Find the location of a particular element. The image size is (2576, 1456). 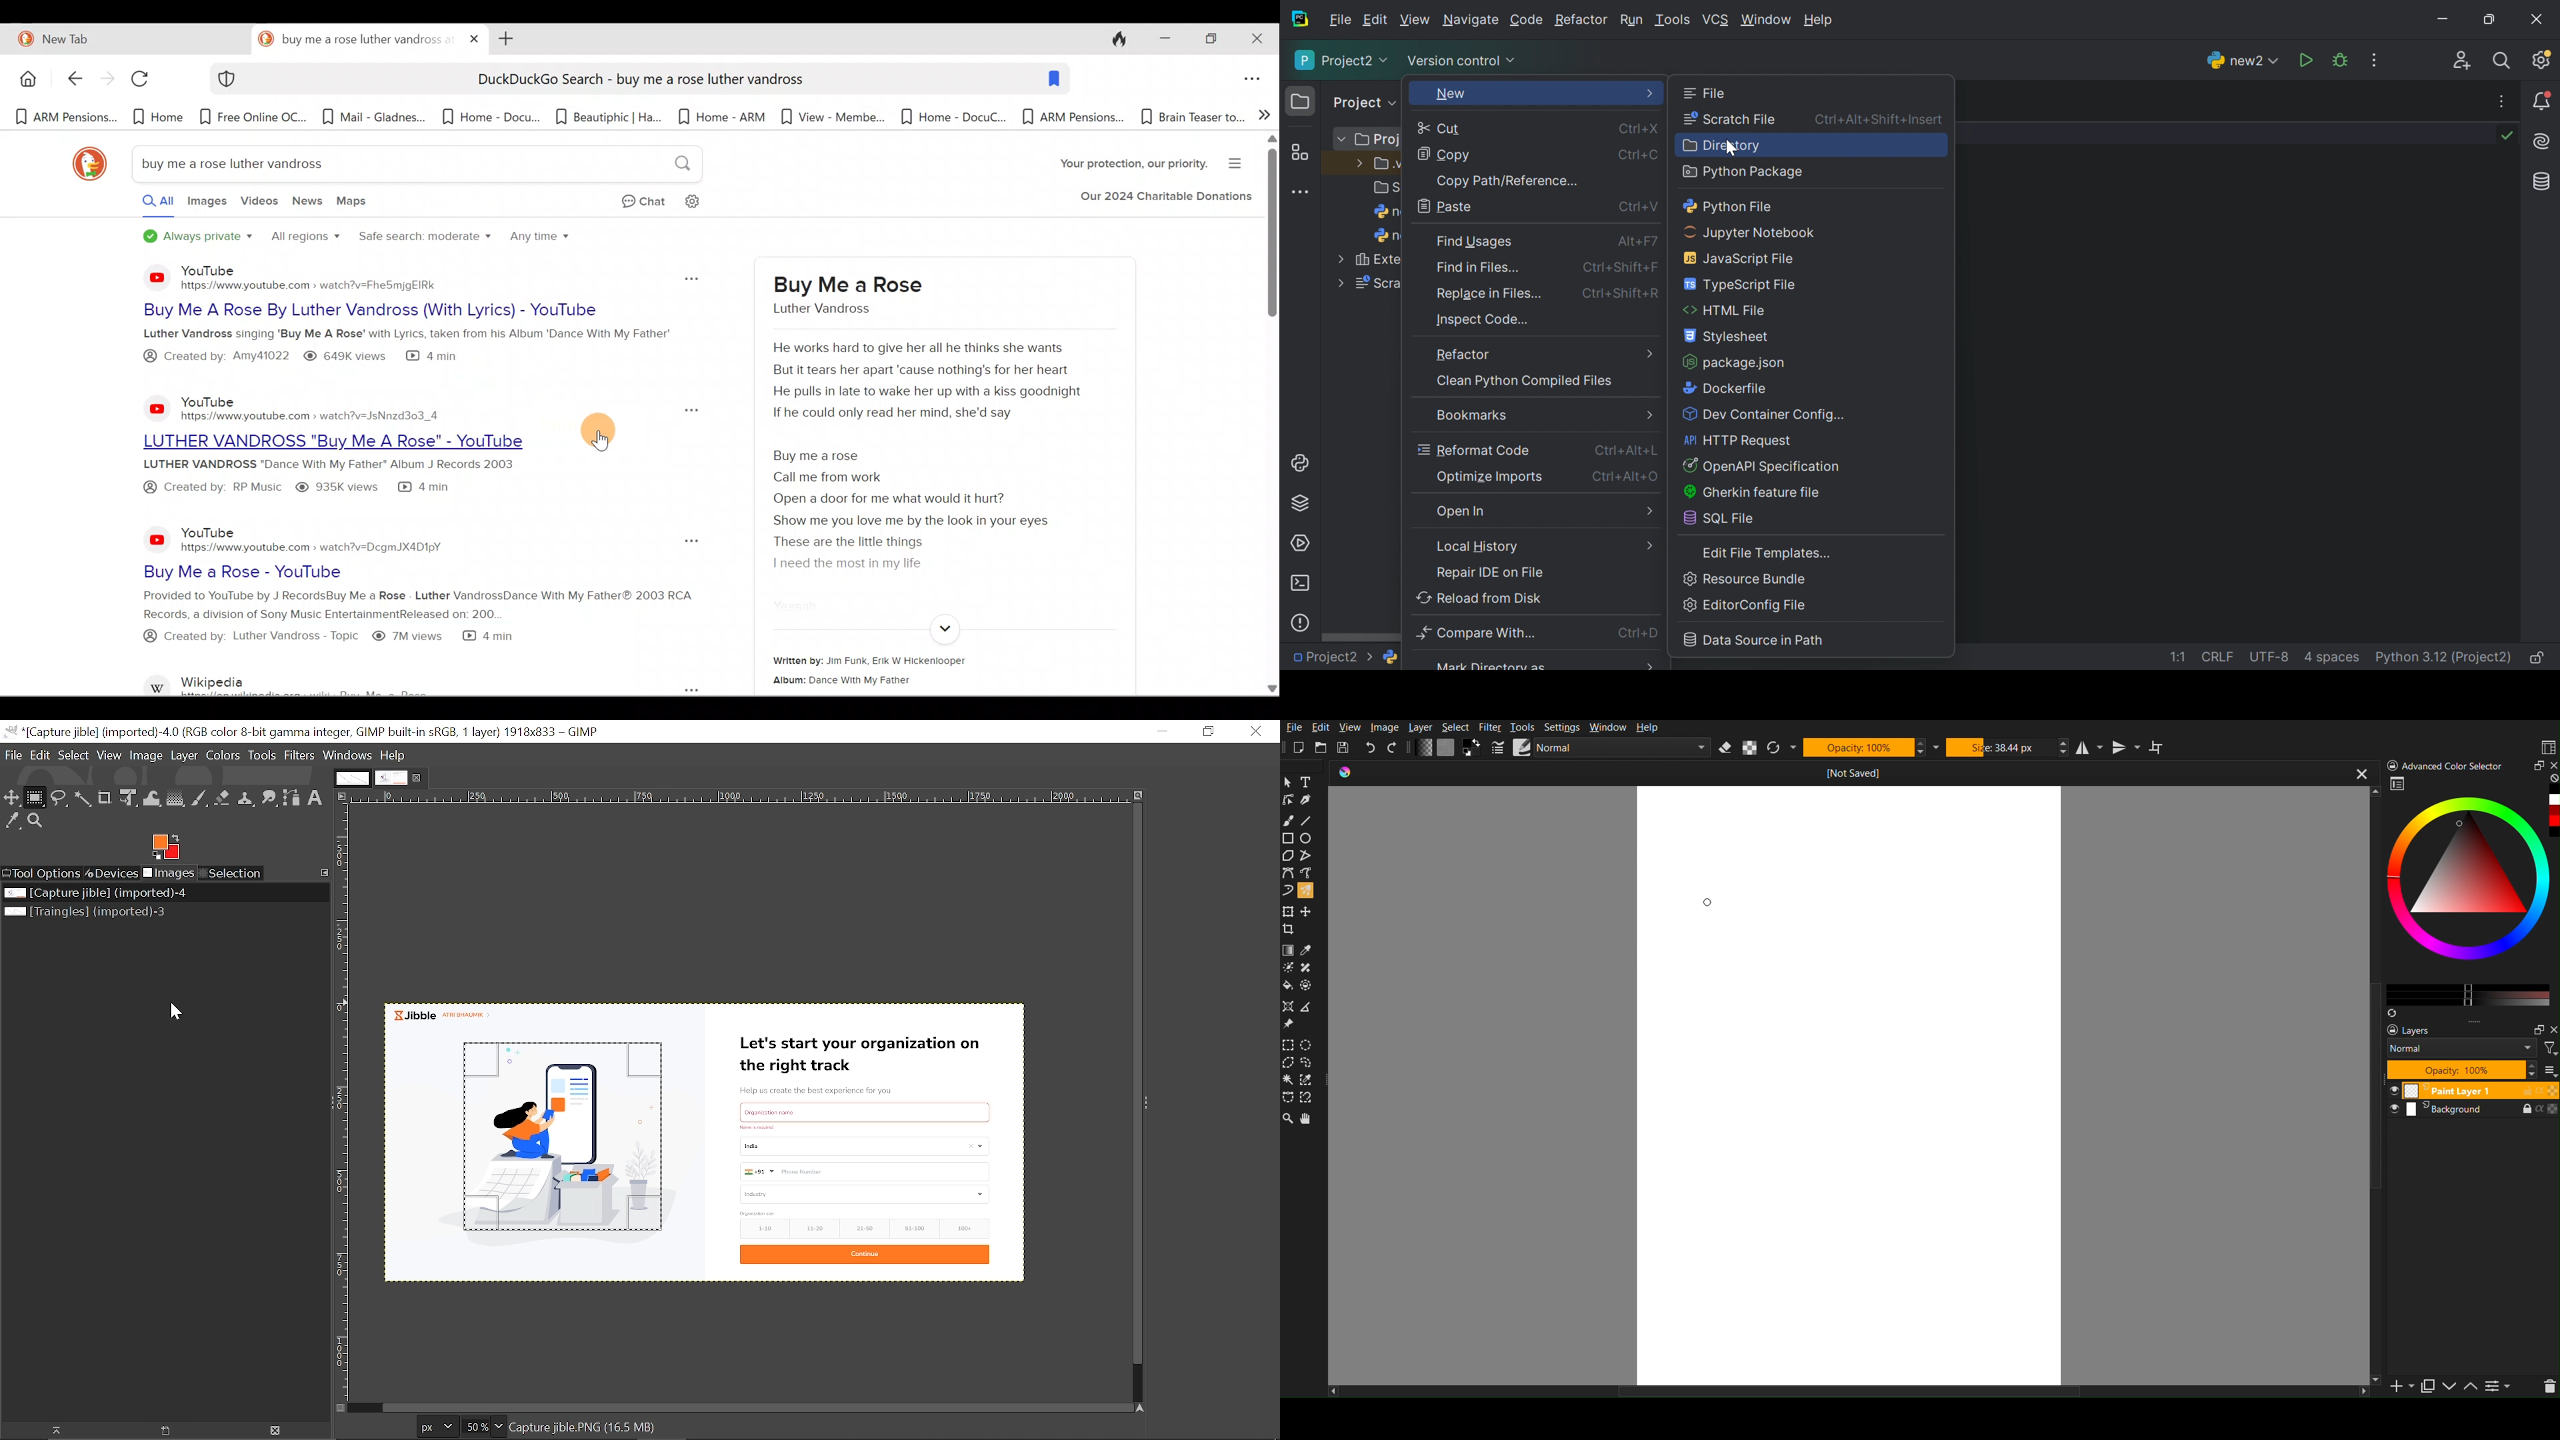

Redo is located at coordinates (1393, 748).